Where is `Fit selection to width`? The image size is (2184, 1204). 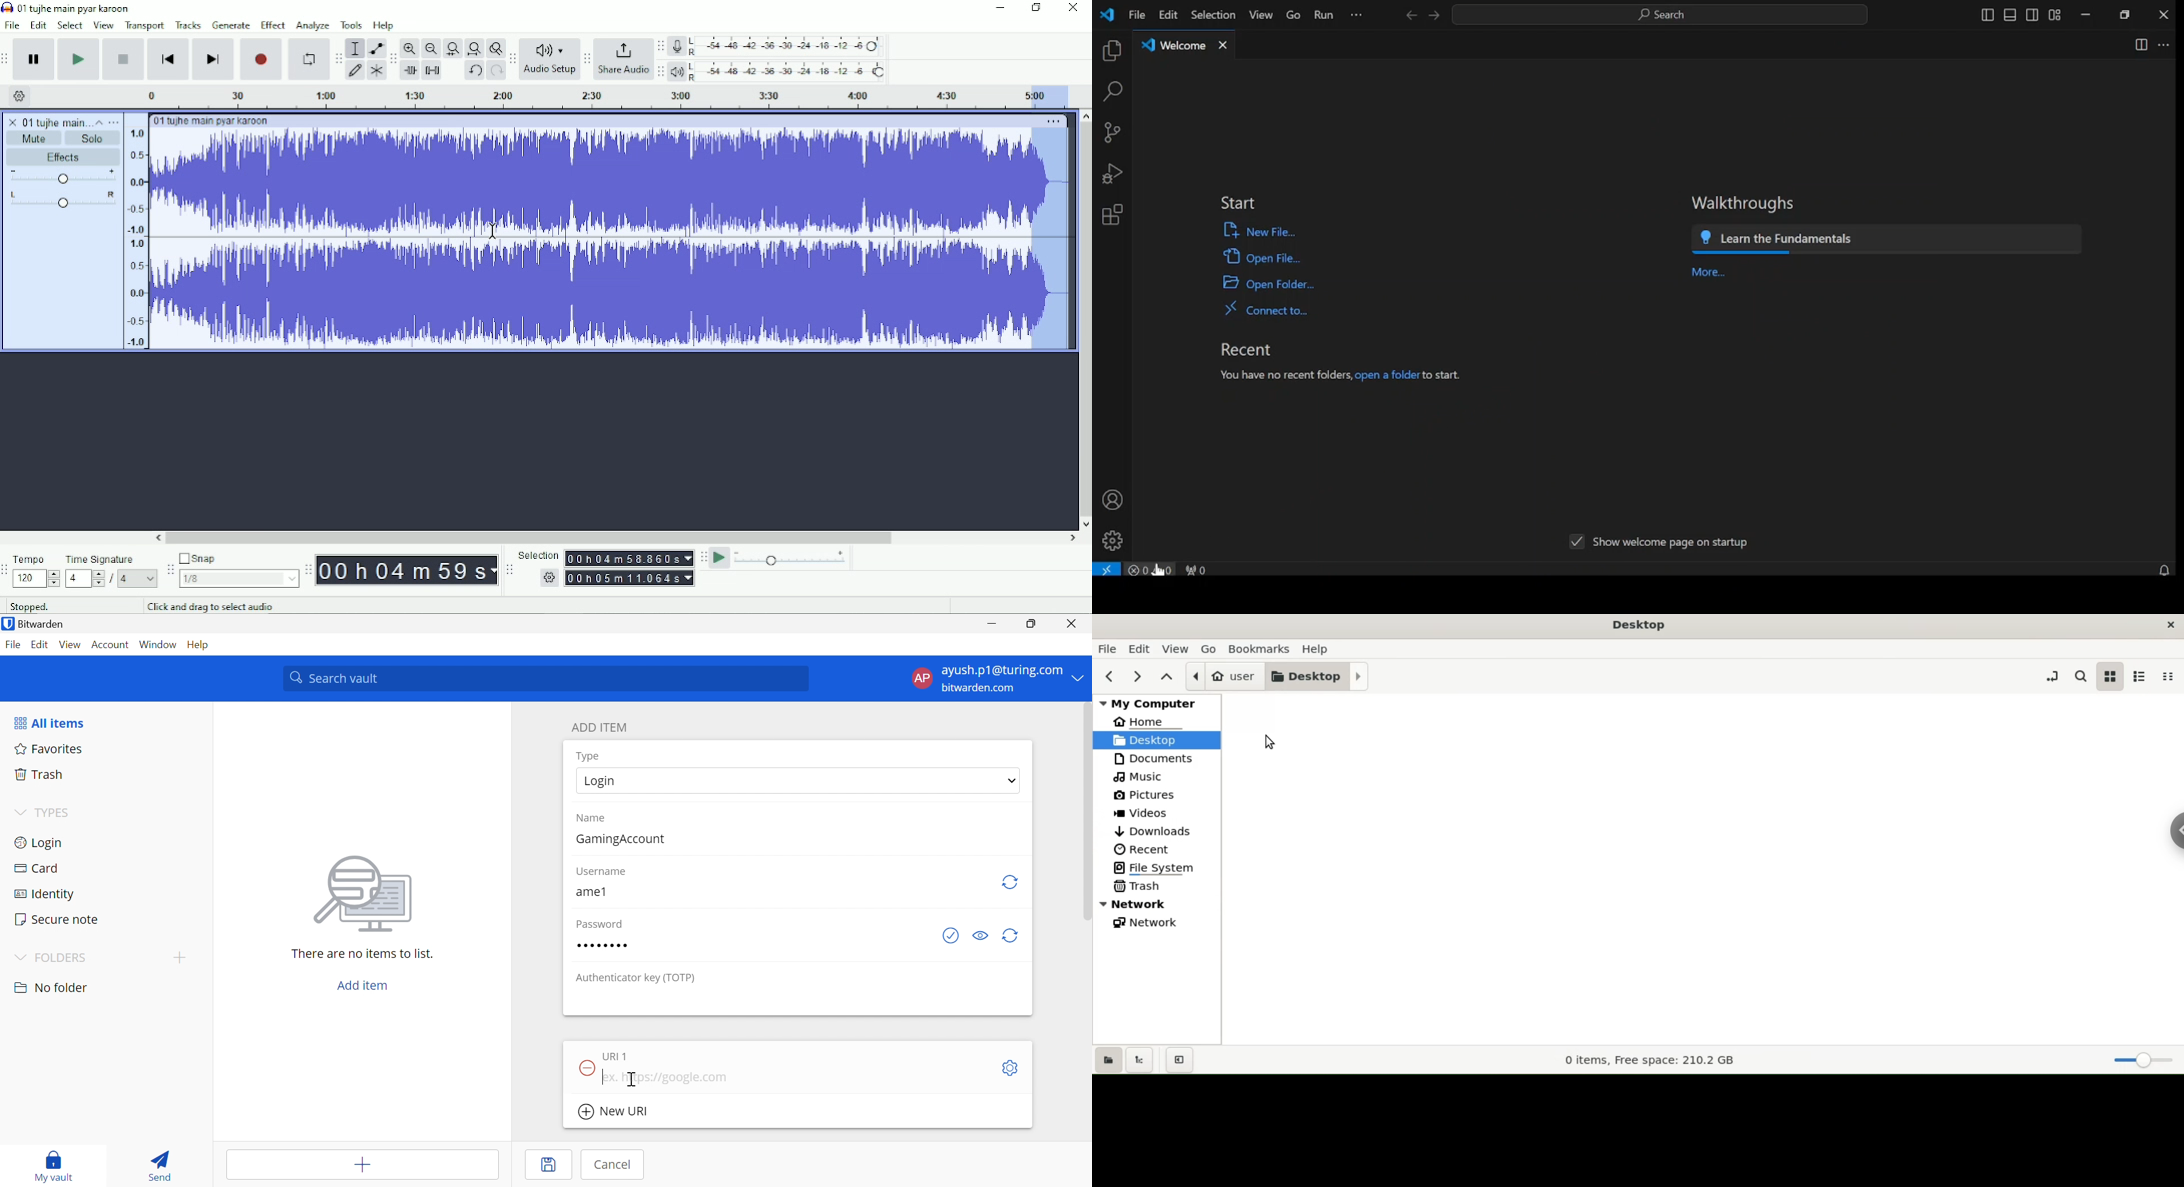 Fit selection to width is located at coordinates (452, 48).